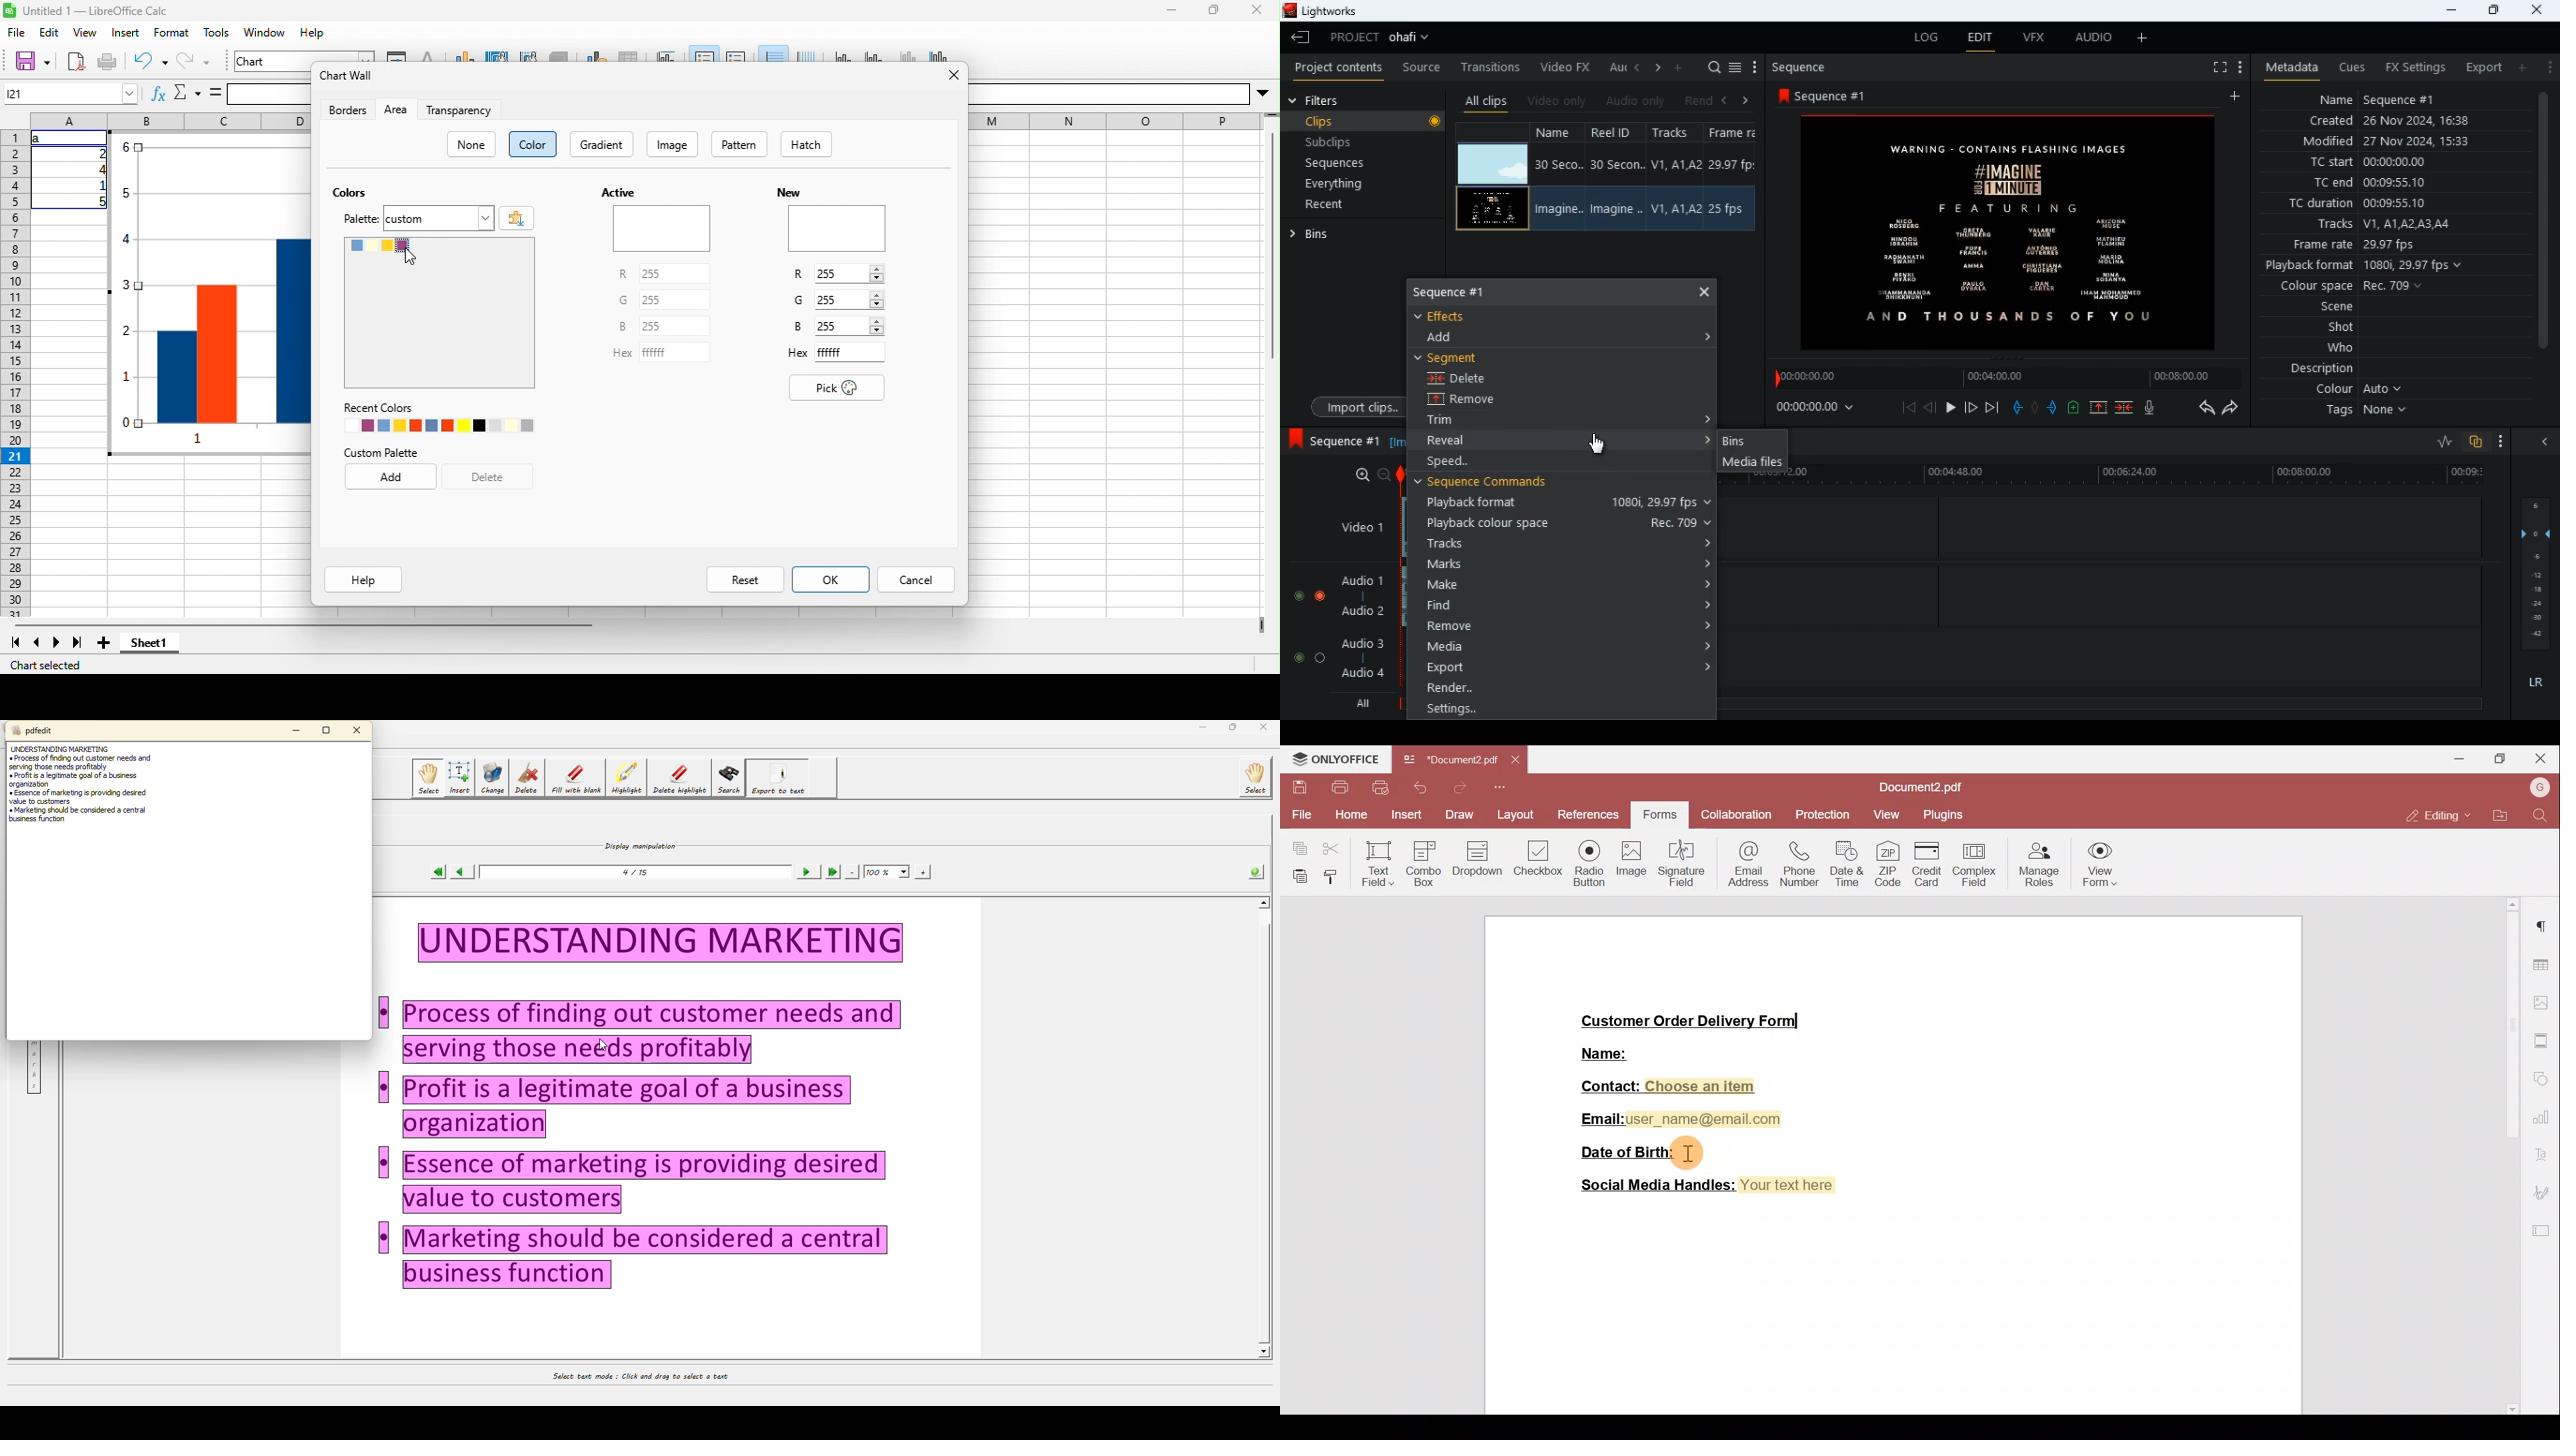  Describe the element at coordinates (1356, 142) in the screenshot. I see `subclips` at that location.